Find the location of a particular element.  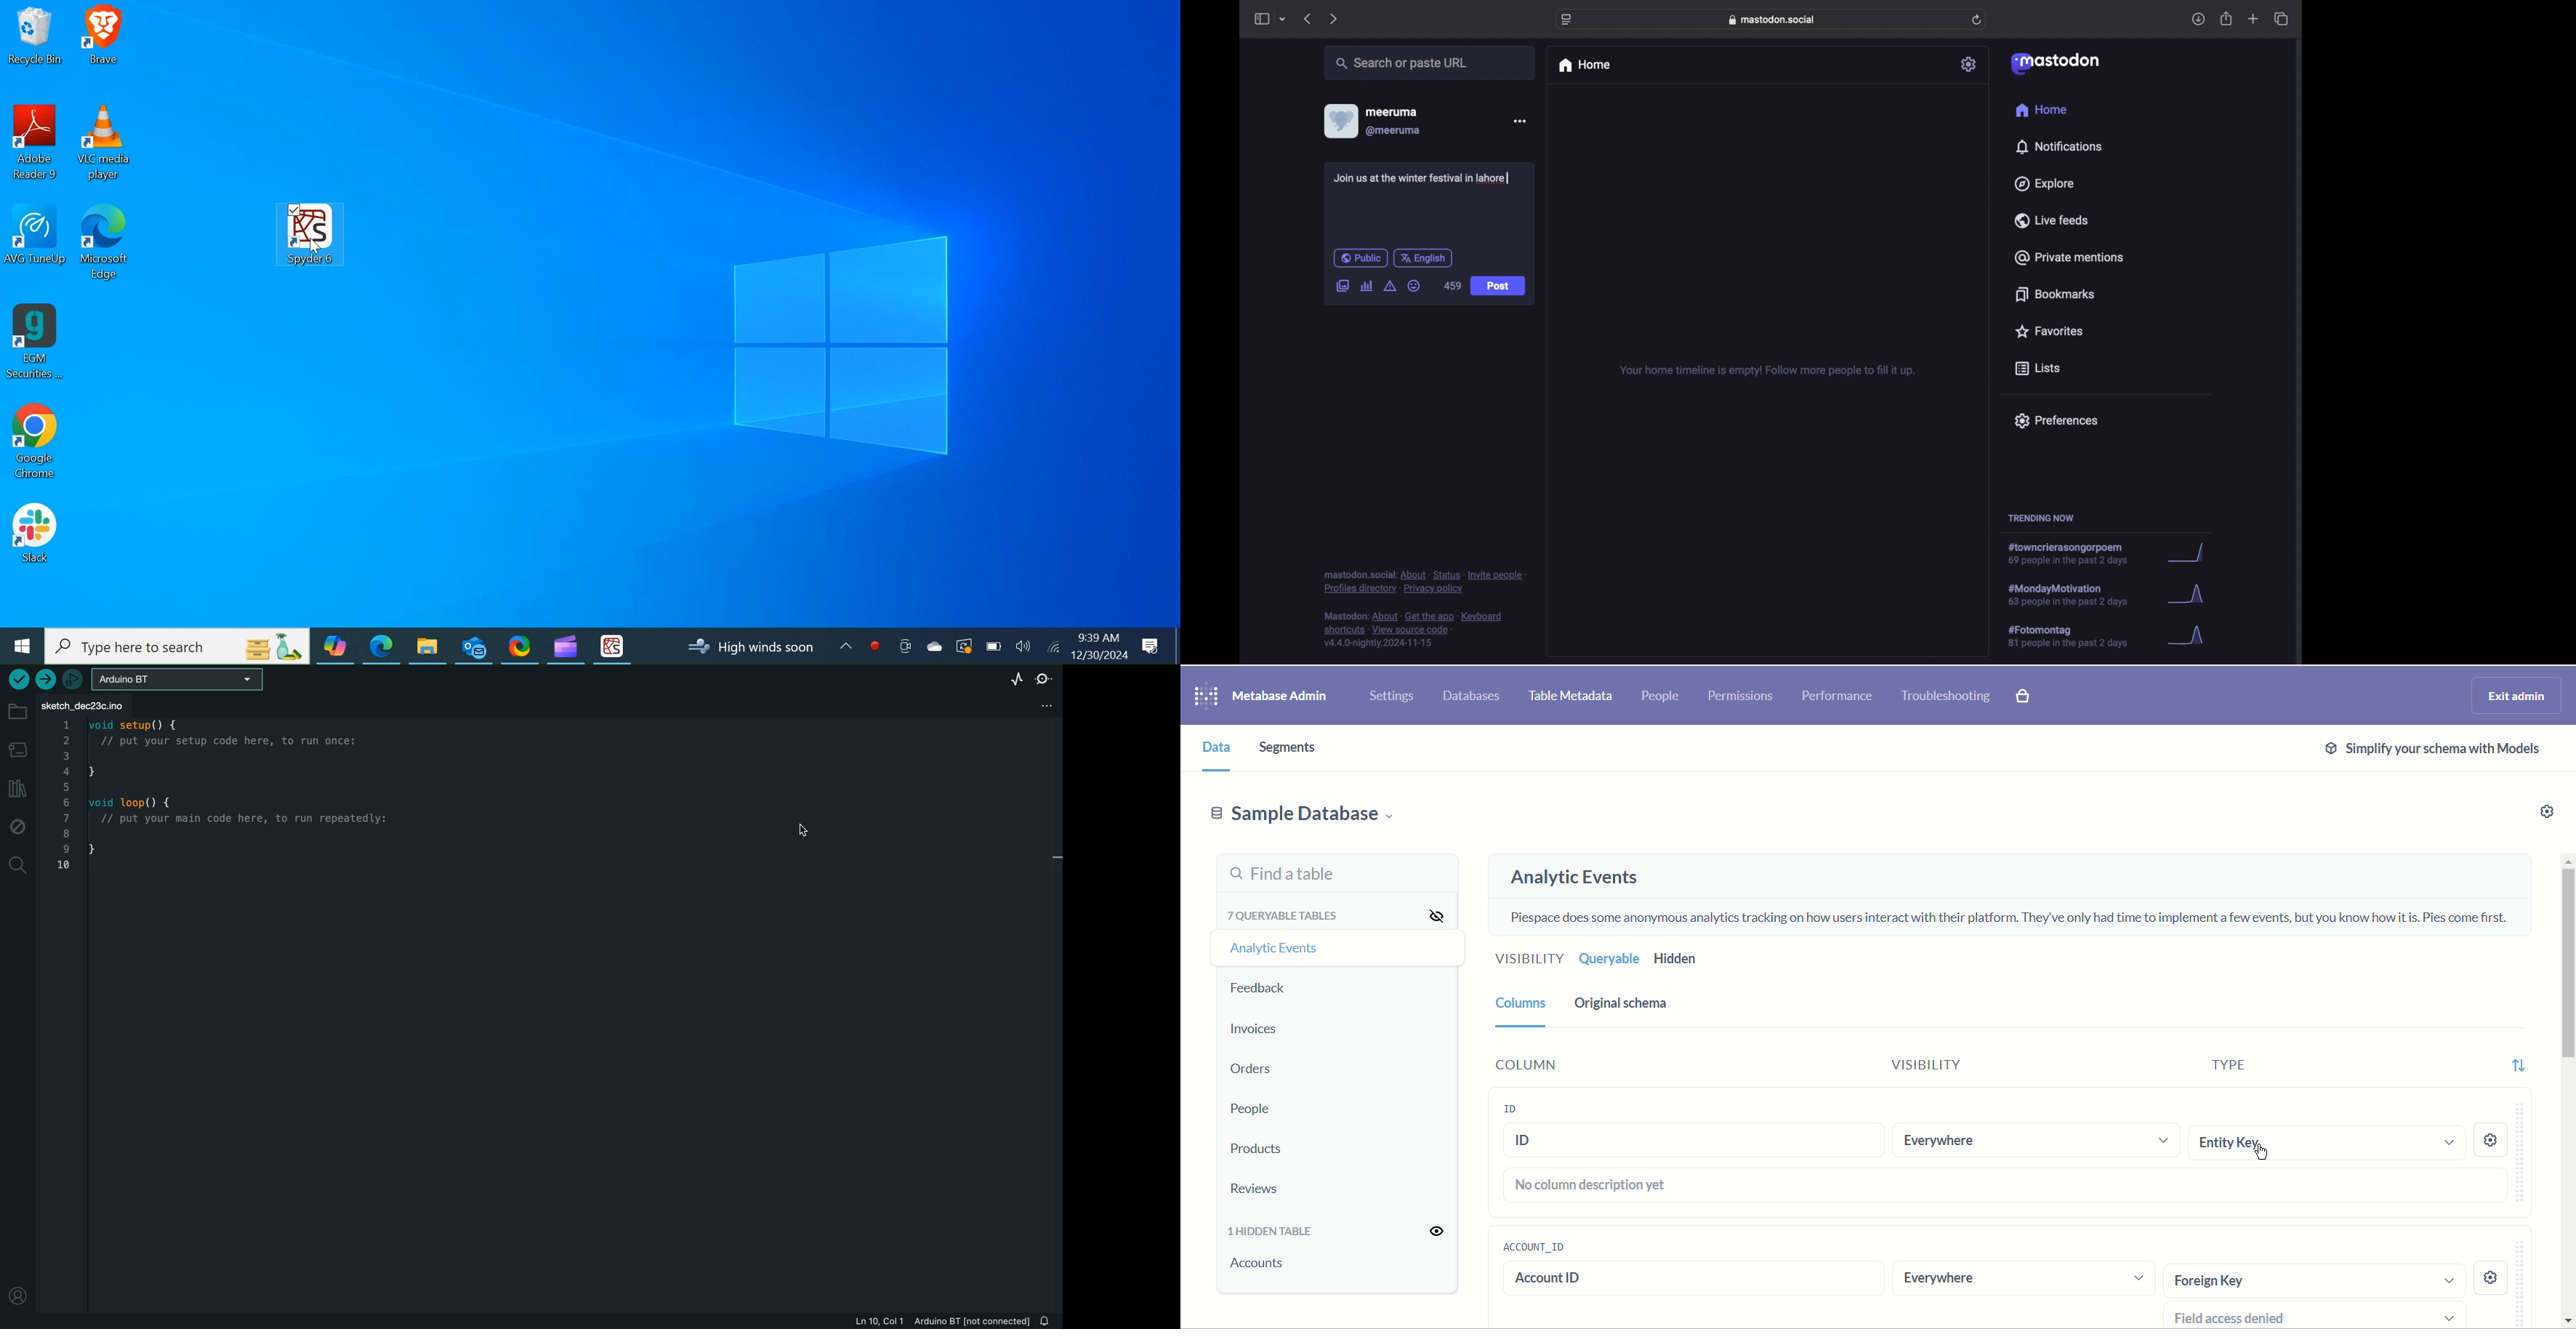

board selecter is located at coordinates (174, 681).